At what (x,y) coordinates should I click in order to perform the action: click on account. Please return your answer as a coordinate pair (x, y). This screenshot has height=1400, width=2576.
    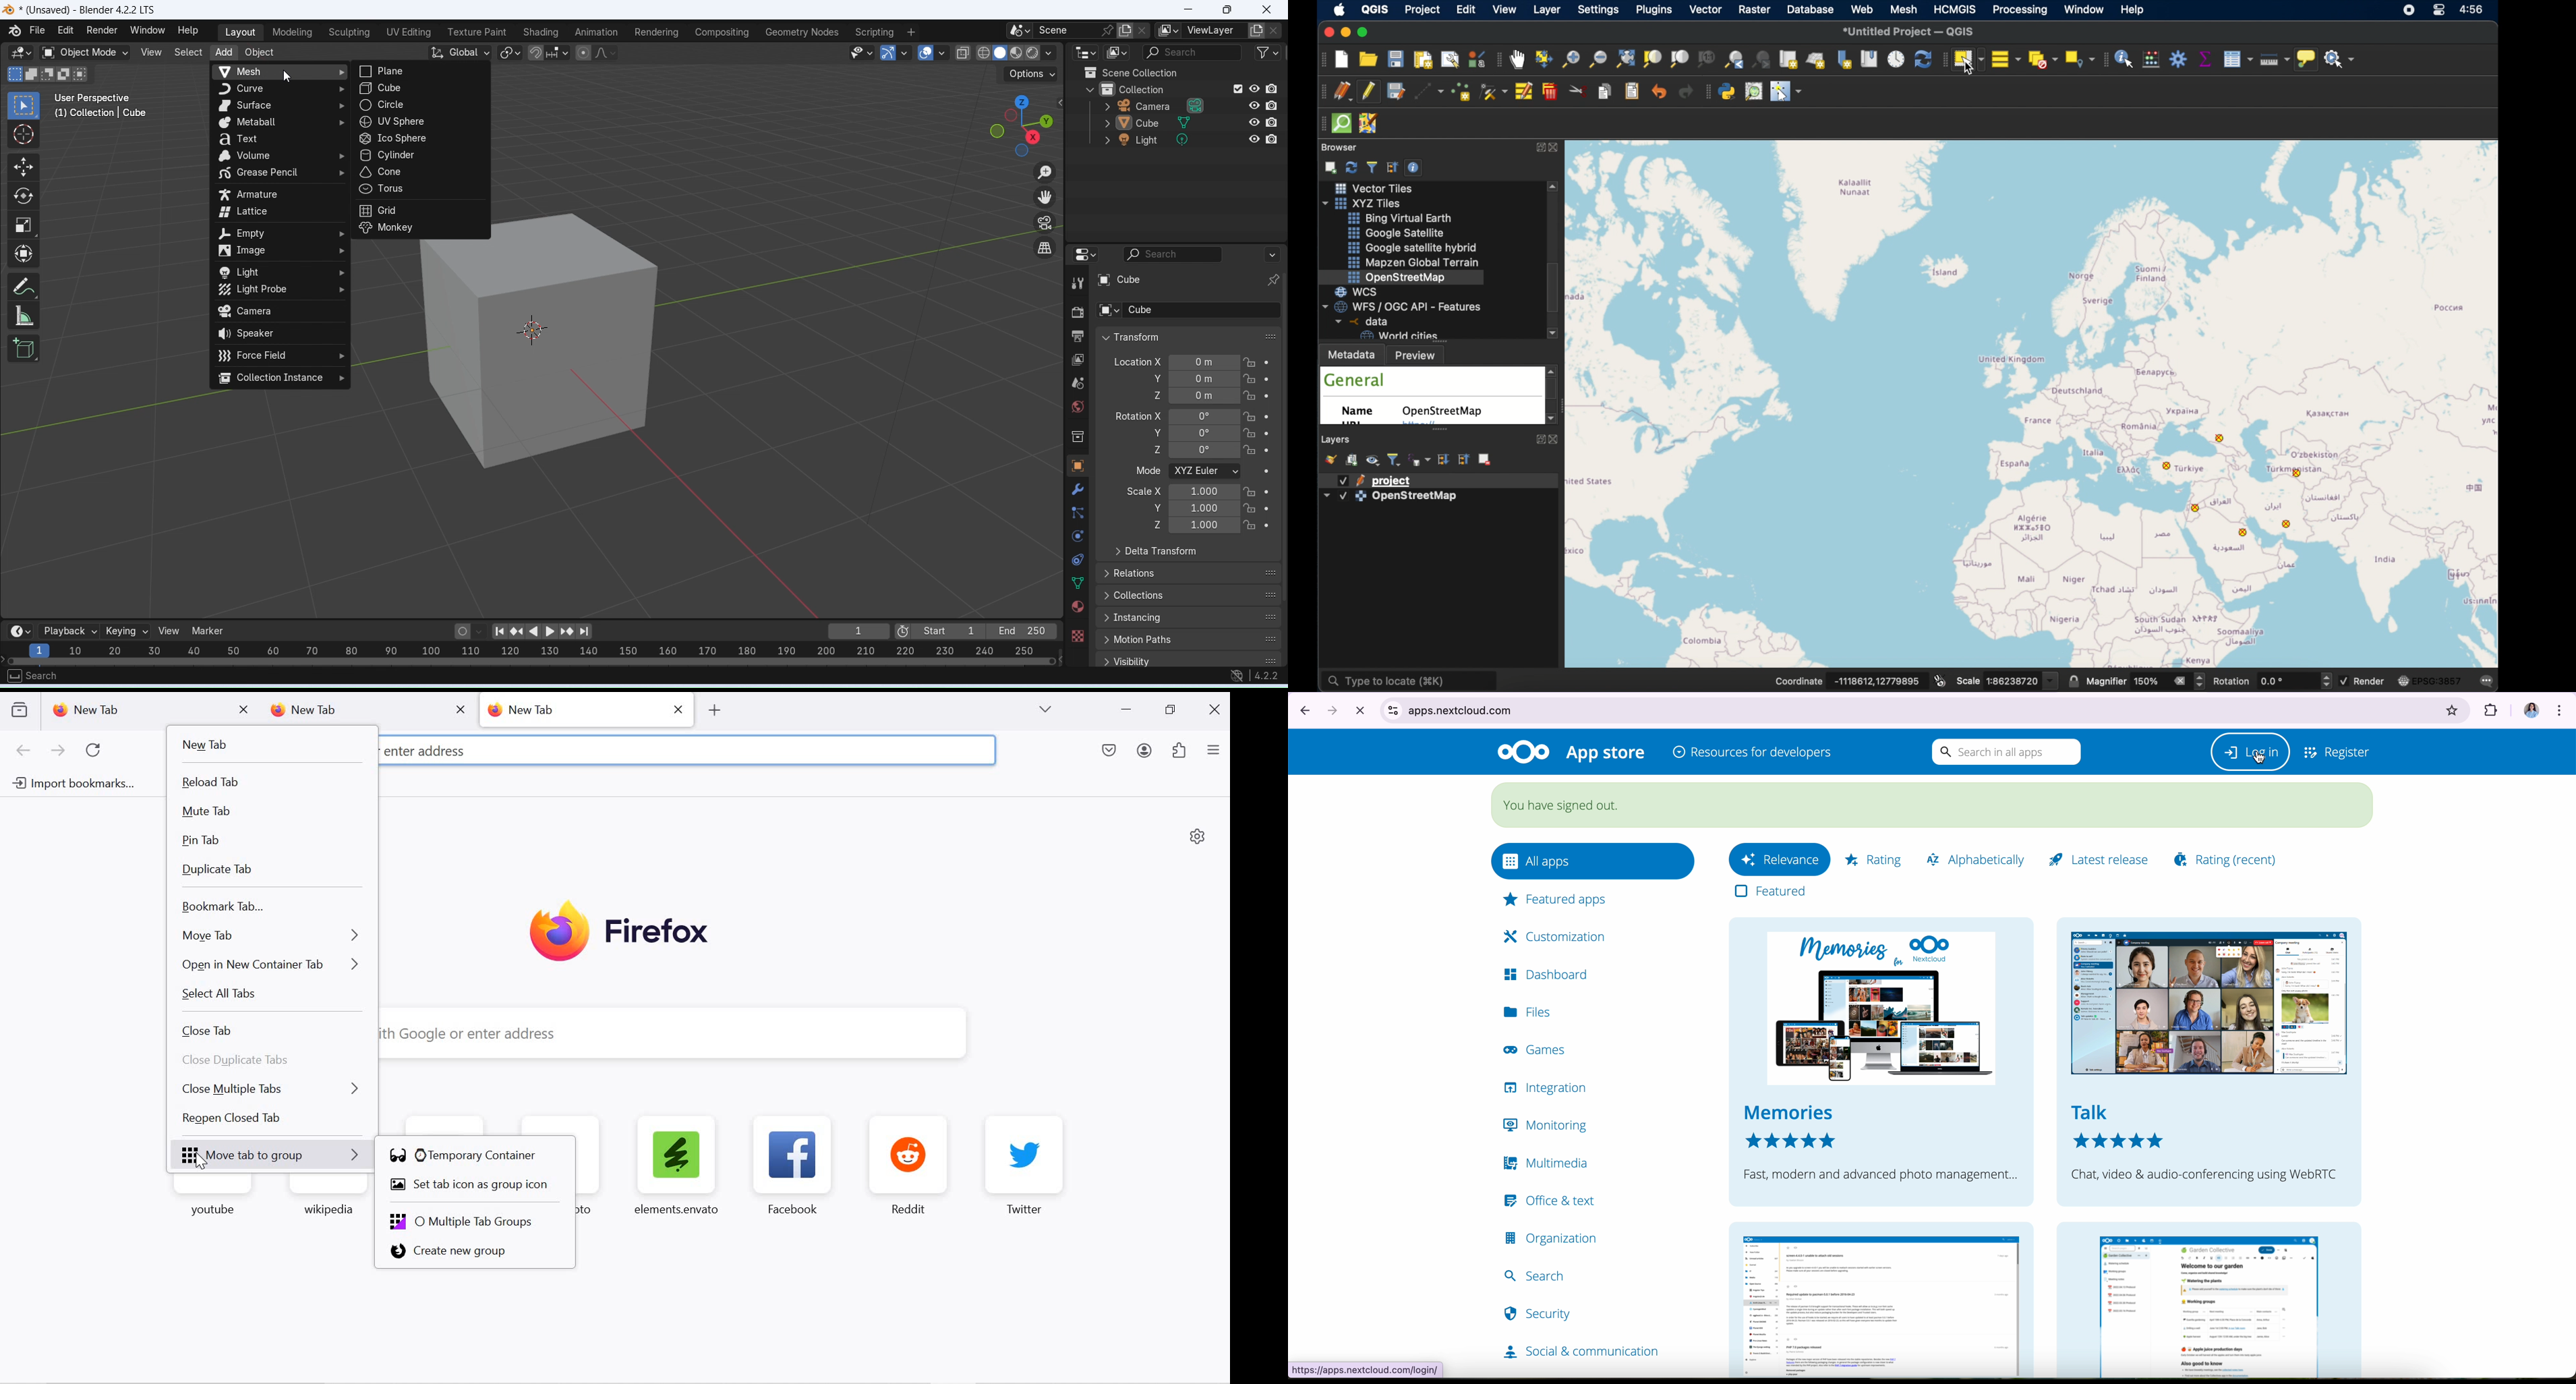
    Looking at the image, I should click on (1147, 753).